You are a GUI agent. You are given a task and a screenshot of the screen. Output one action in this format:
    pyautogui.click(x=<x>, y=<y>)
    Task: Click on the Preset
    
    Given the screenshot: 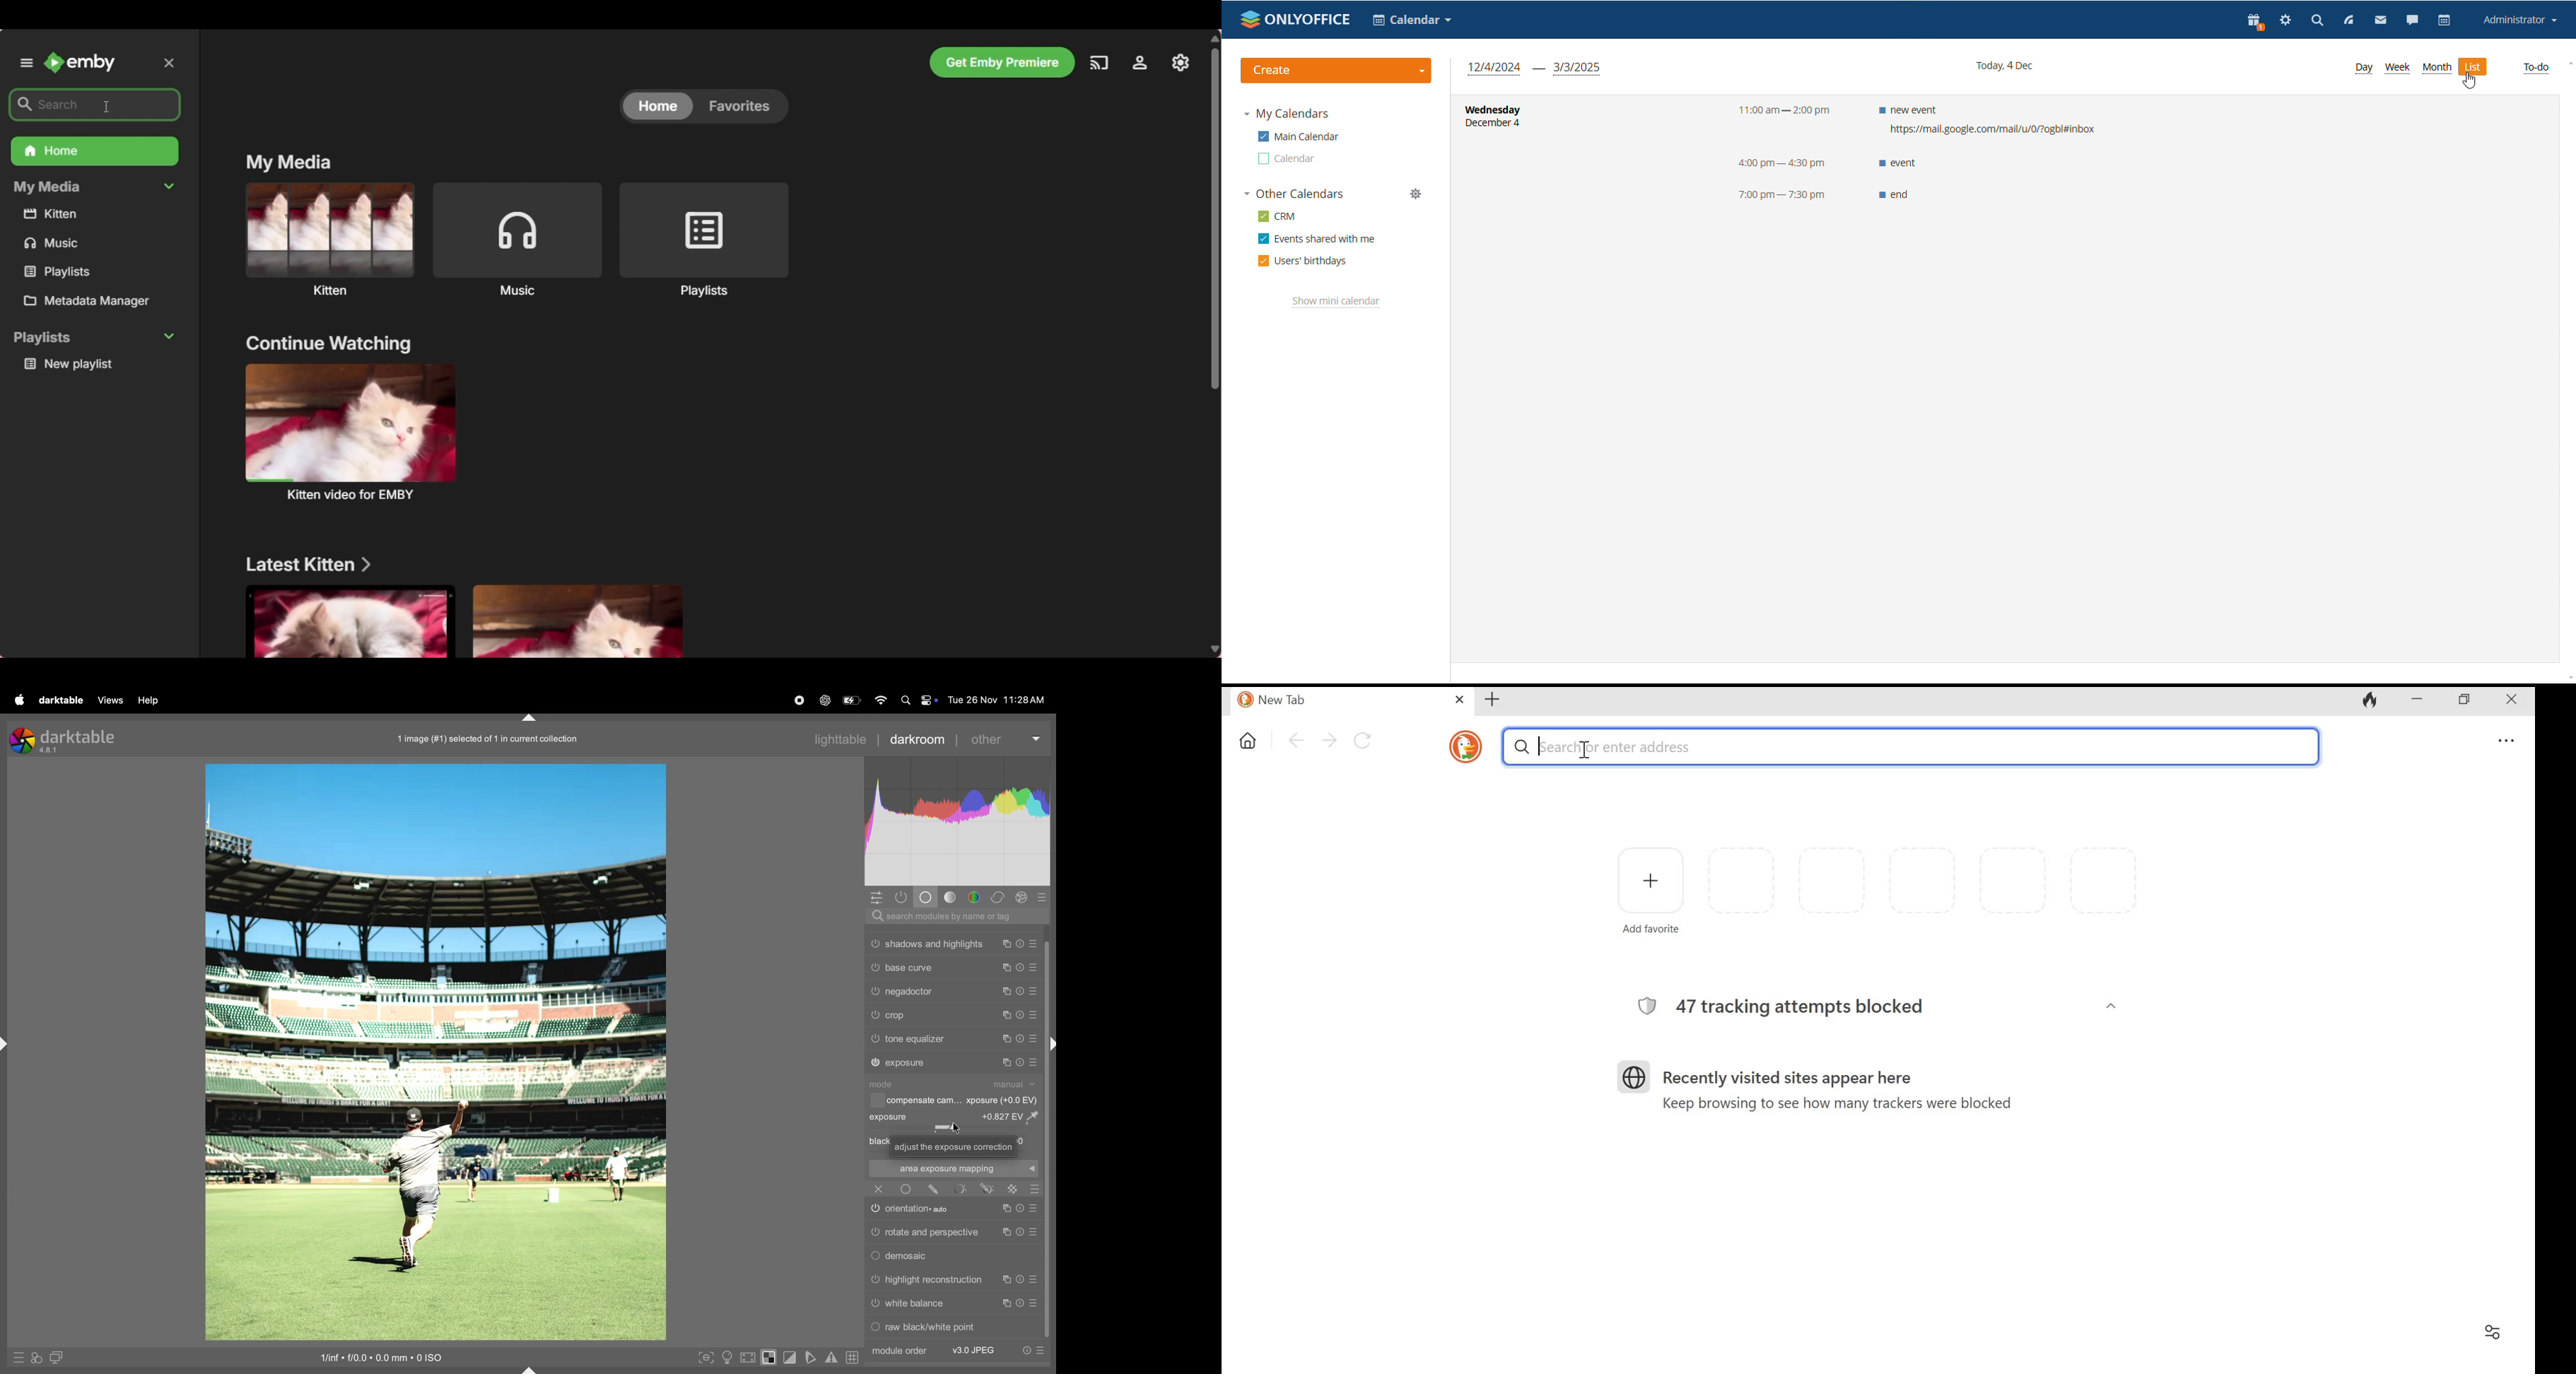 What is the action you would take?
    pyautogui.click(x=1036, y=1303)
    